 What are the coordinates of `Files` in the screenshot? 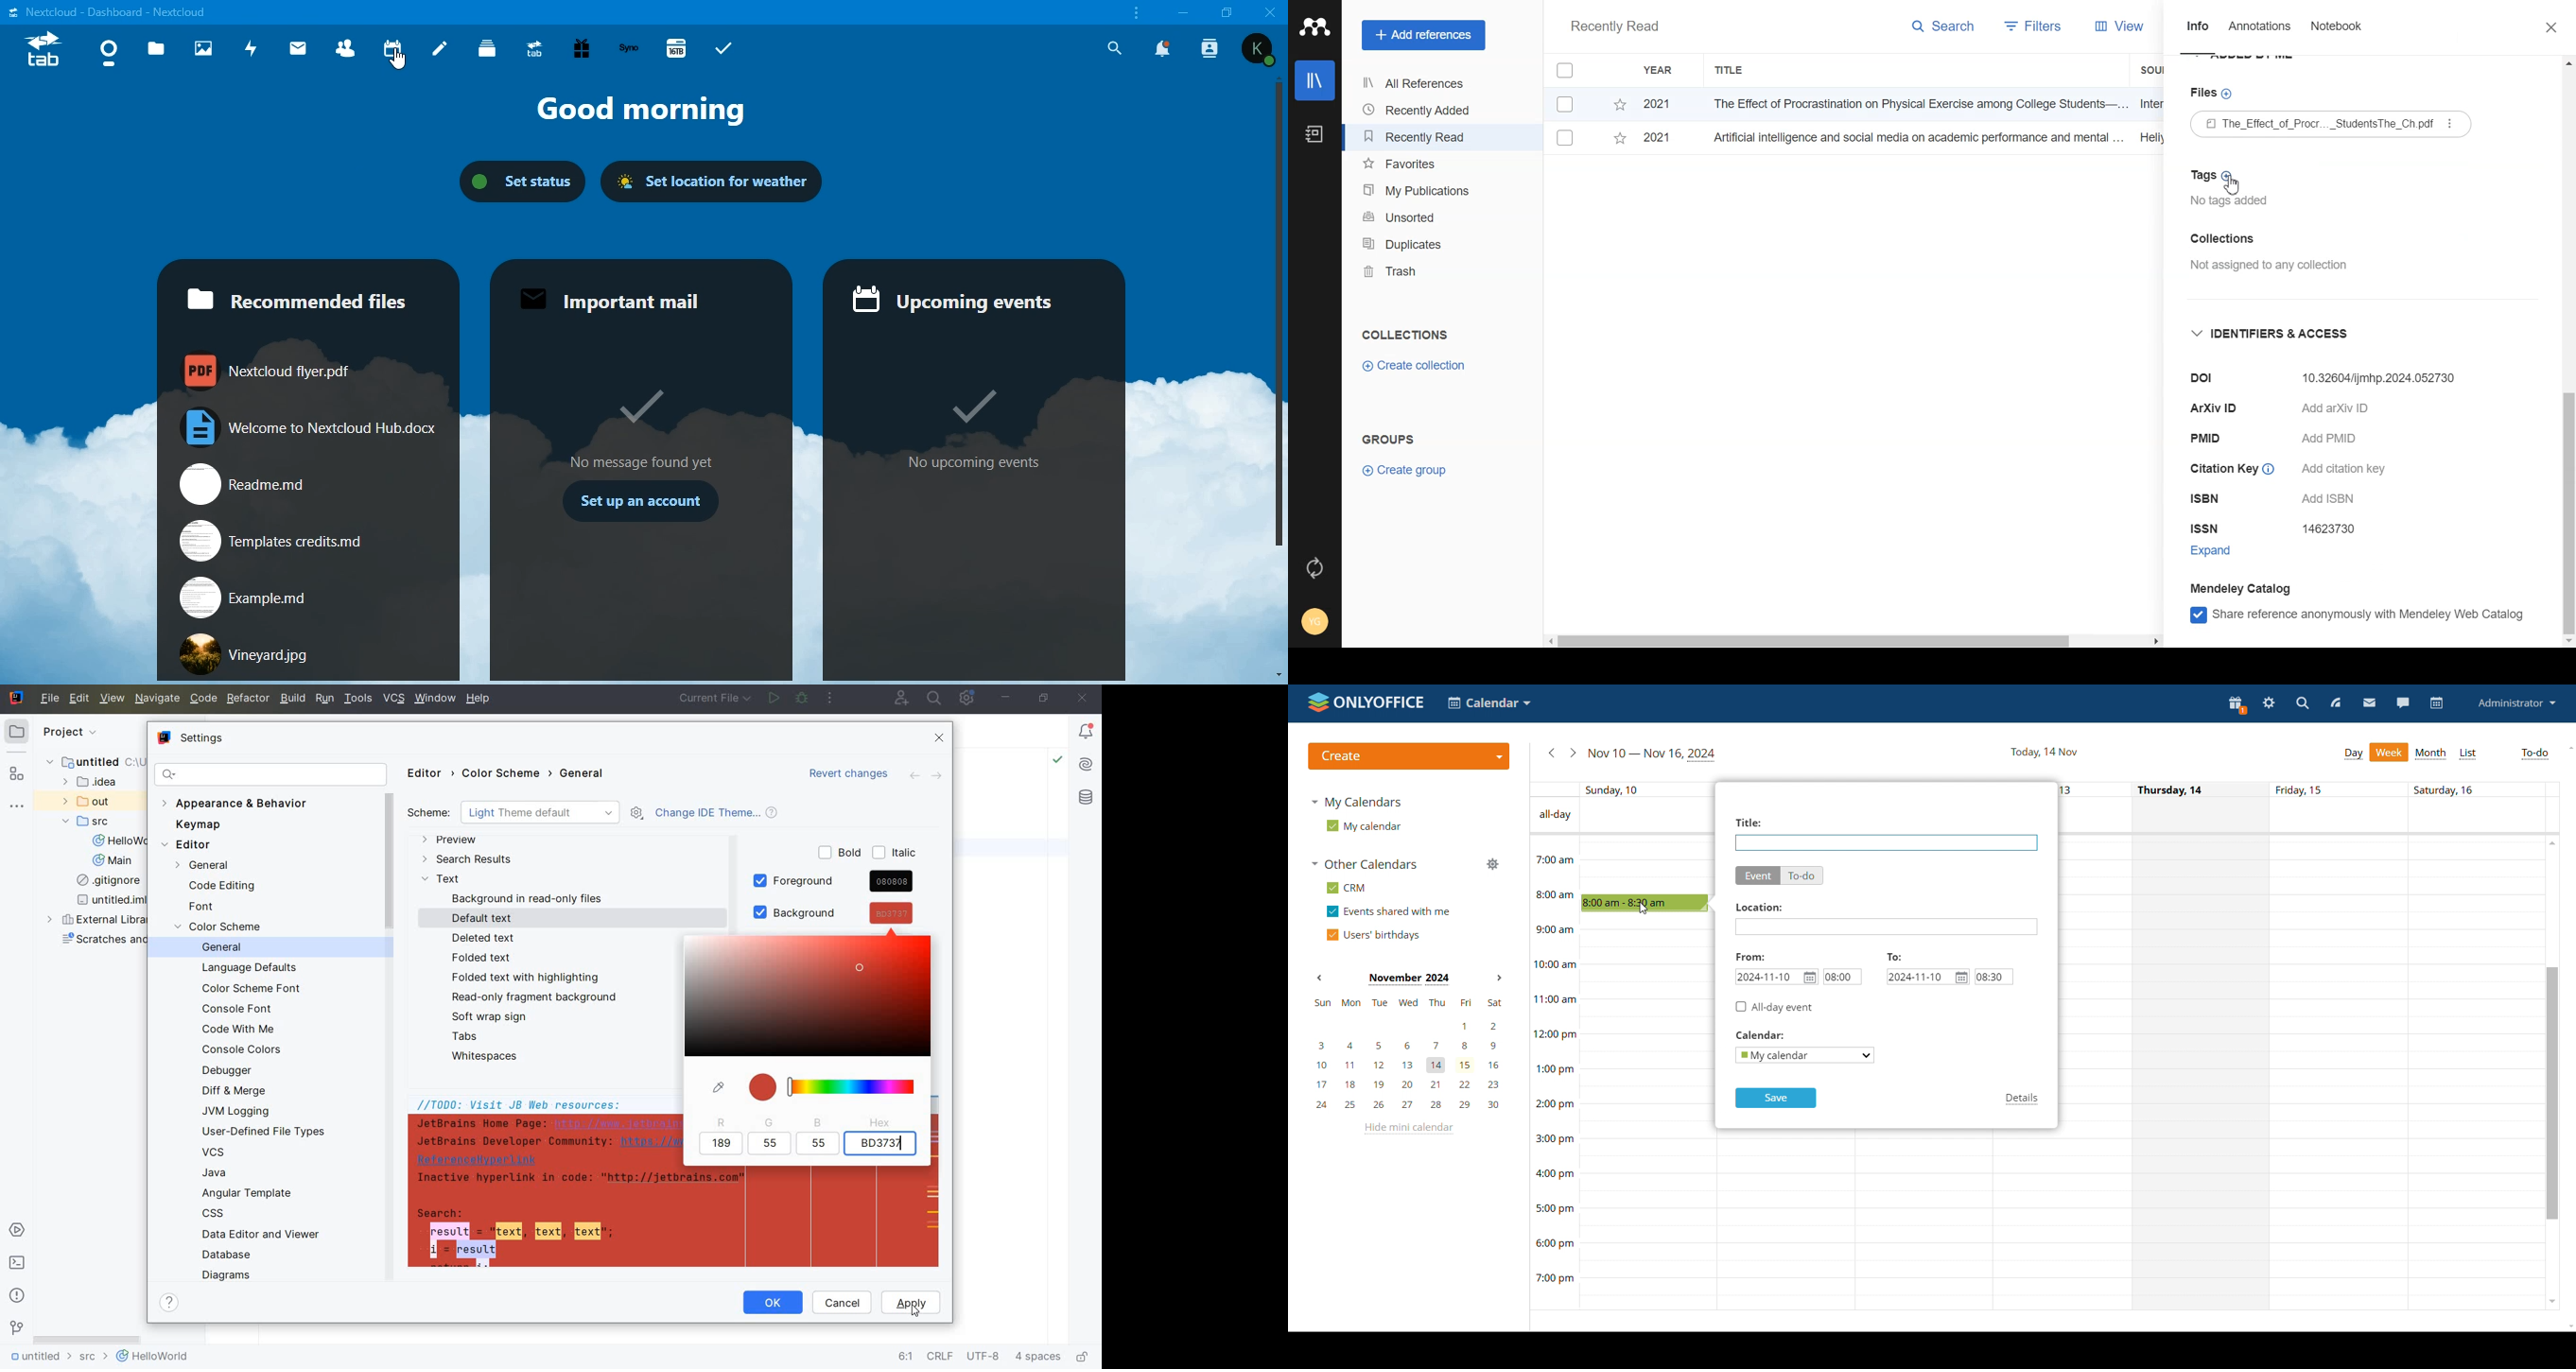 It's located at (2214, 95).